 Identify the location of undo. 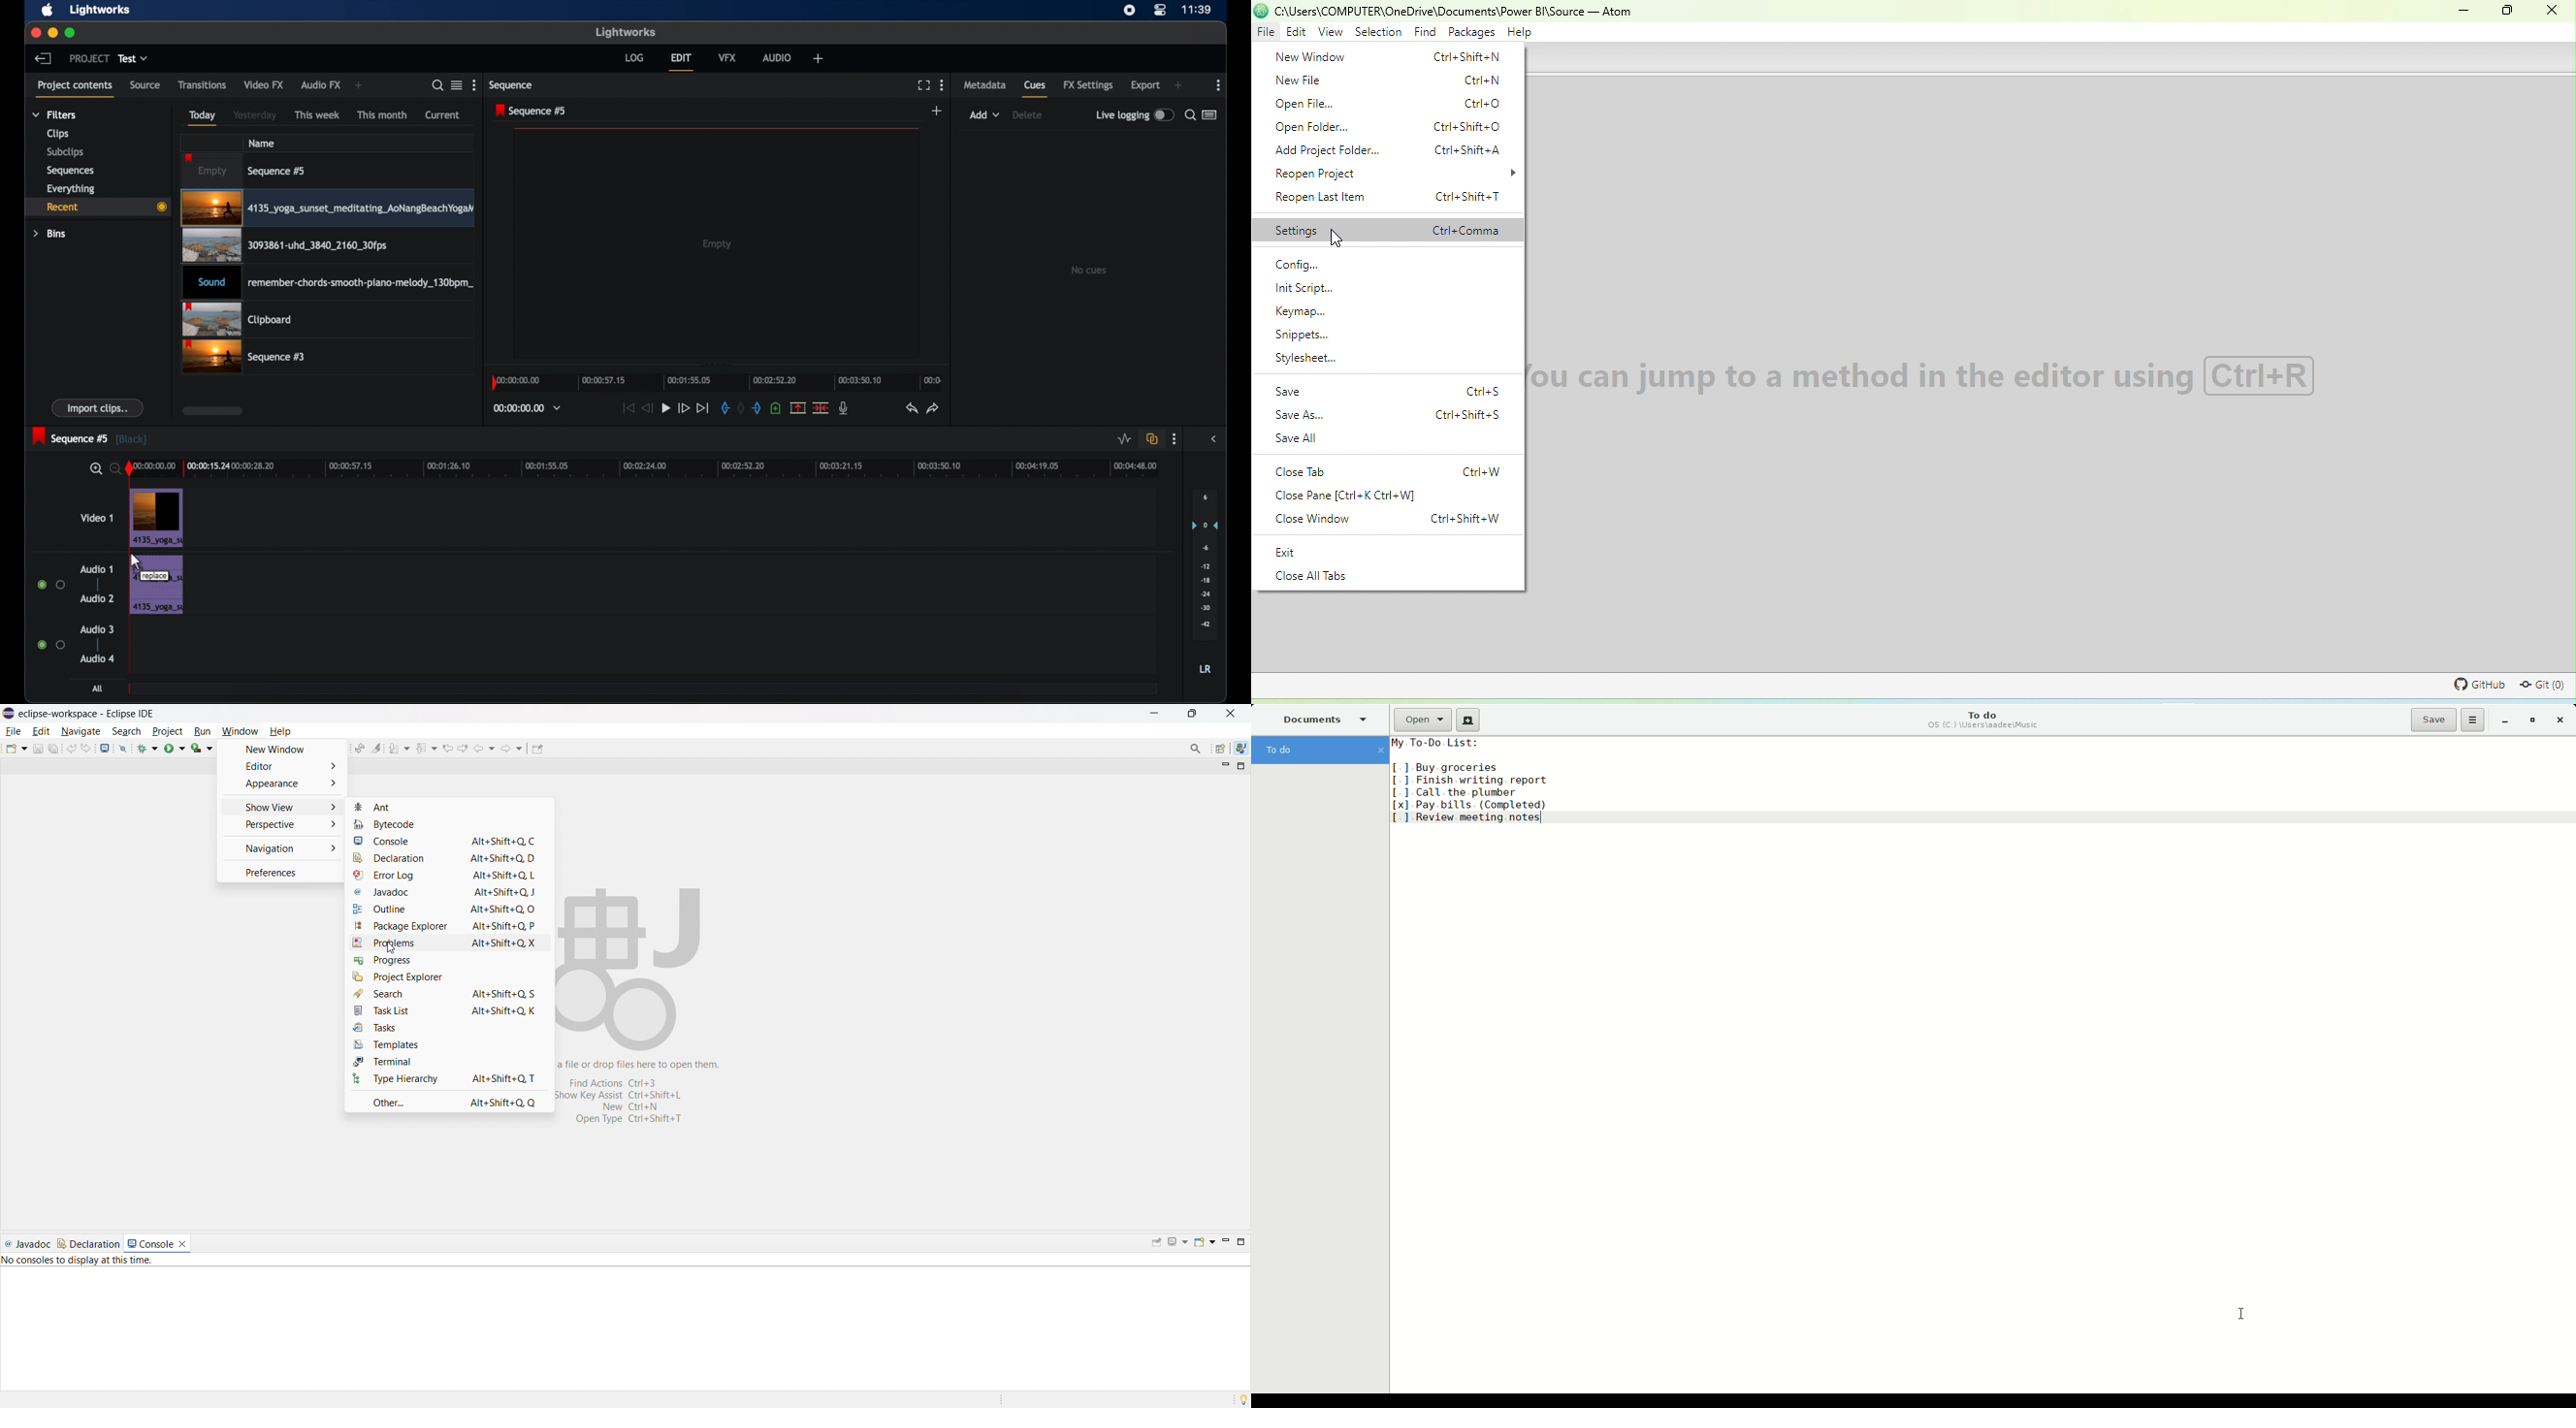
(70, 748).